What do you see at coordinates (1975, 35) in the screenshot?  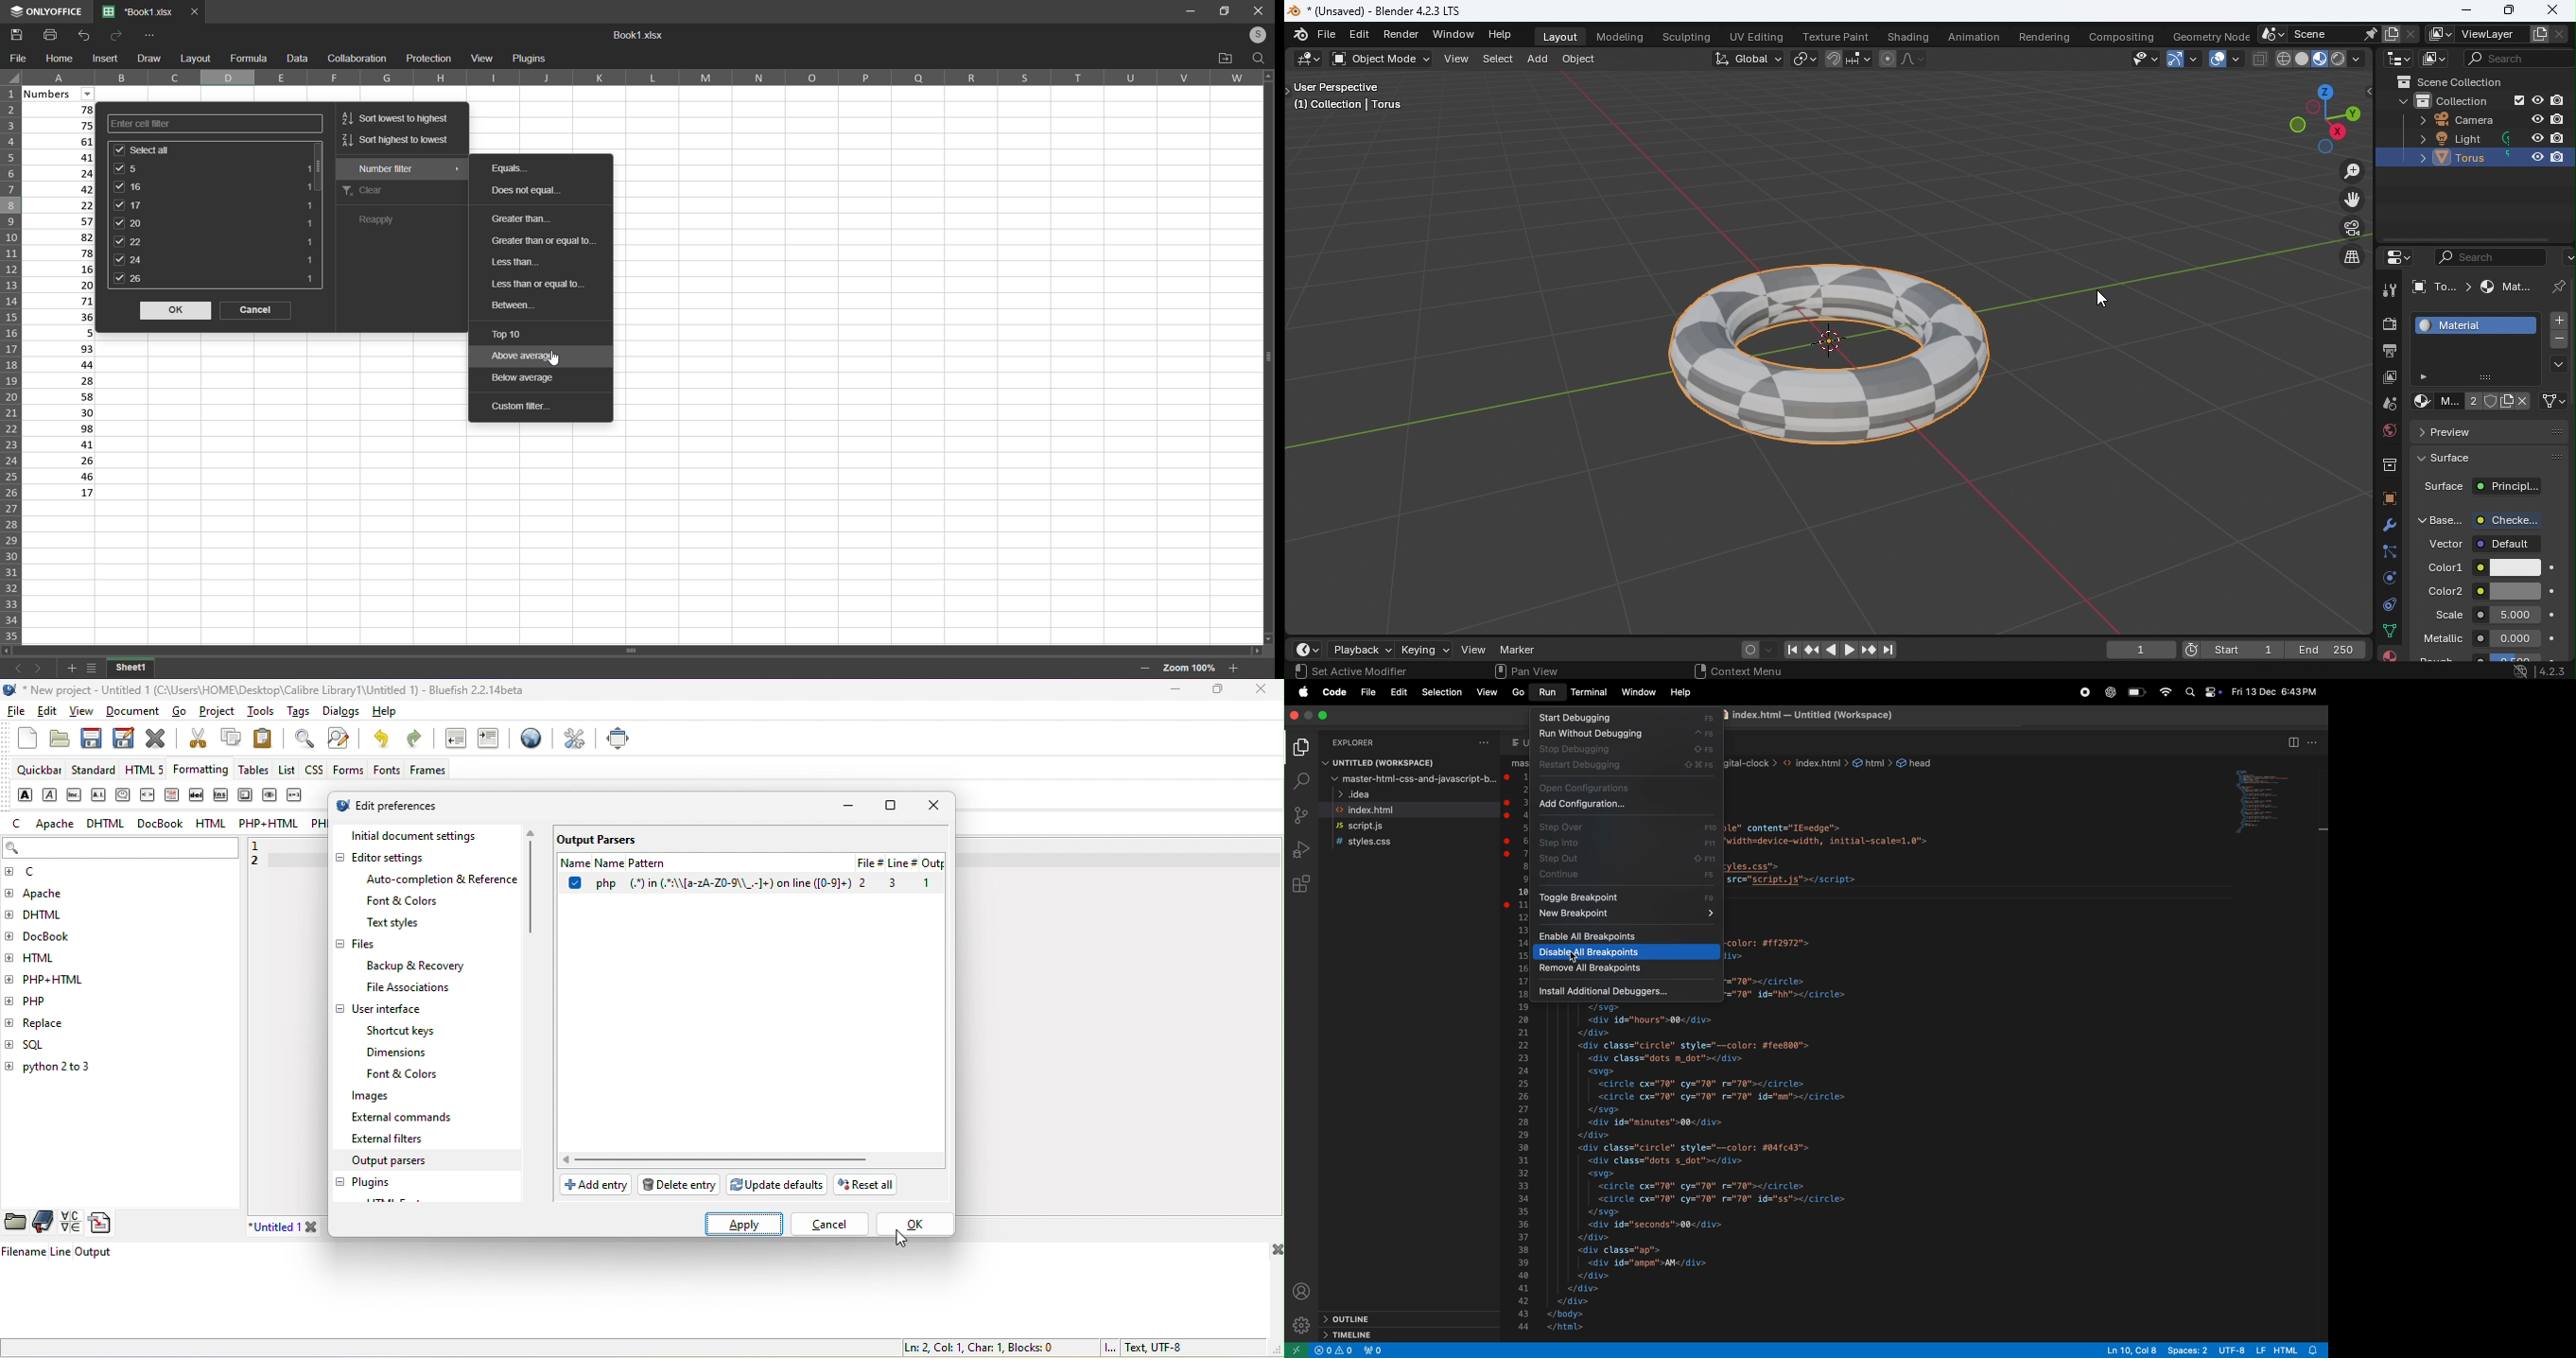 I see `Animation` at bounding box center [1975, 35].